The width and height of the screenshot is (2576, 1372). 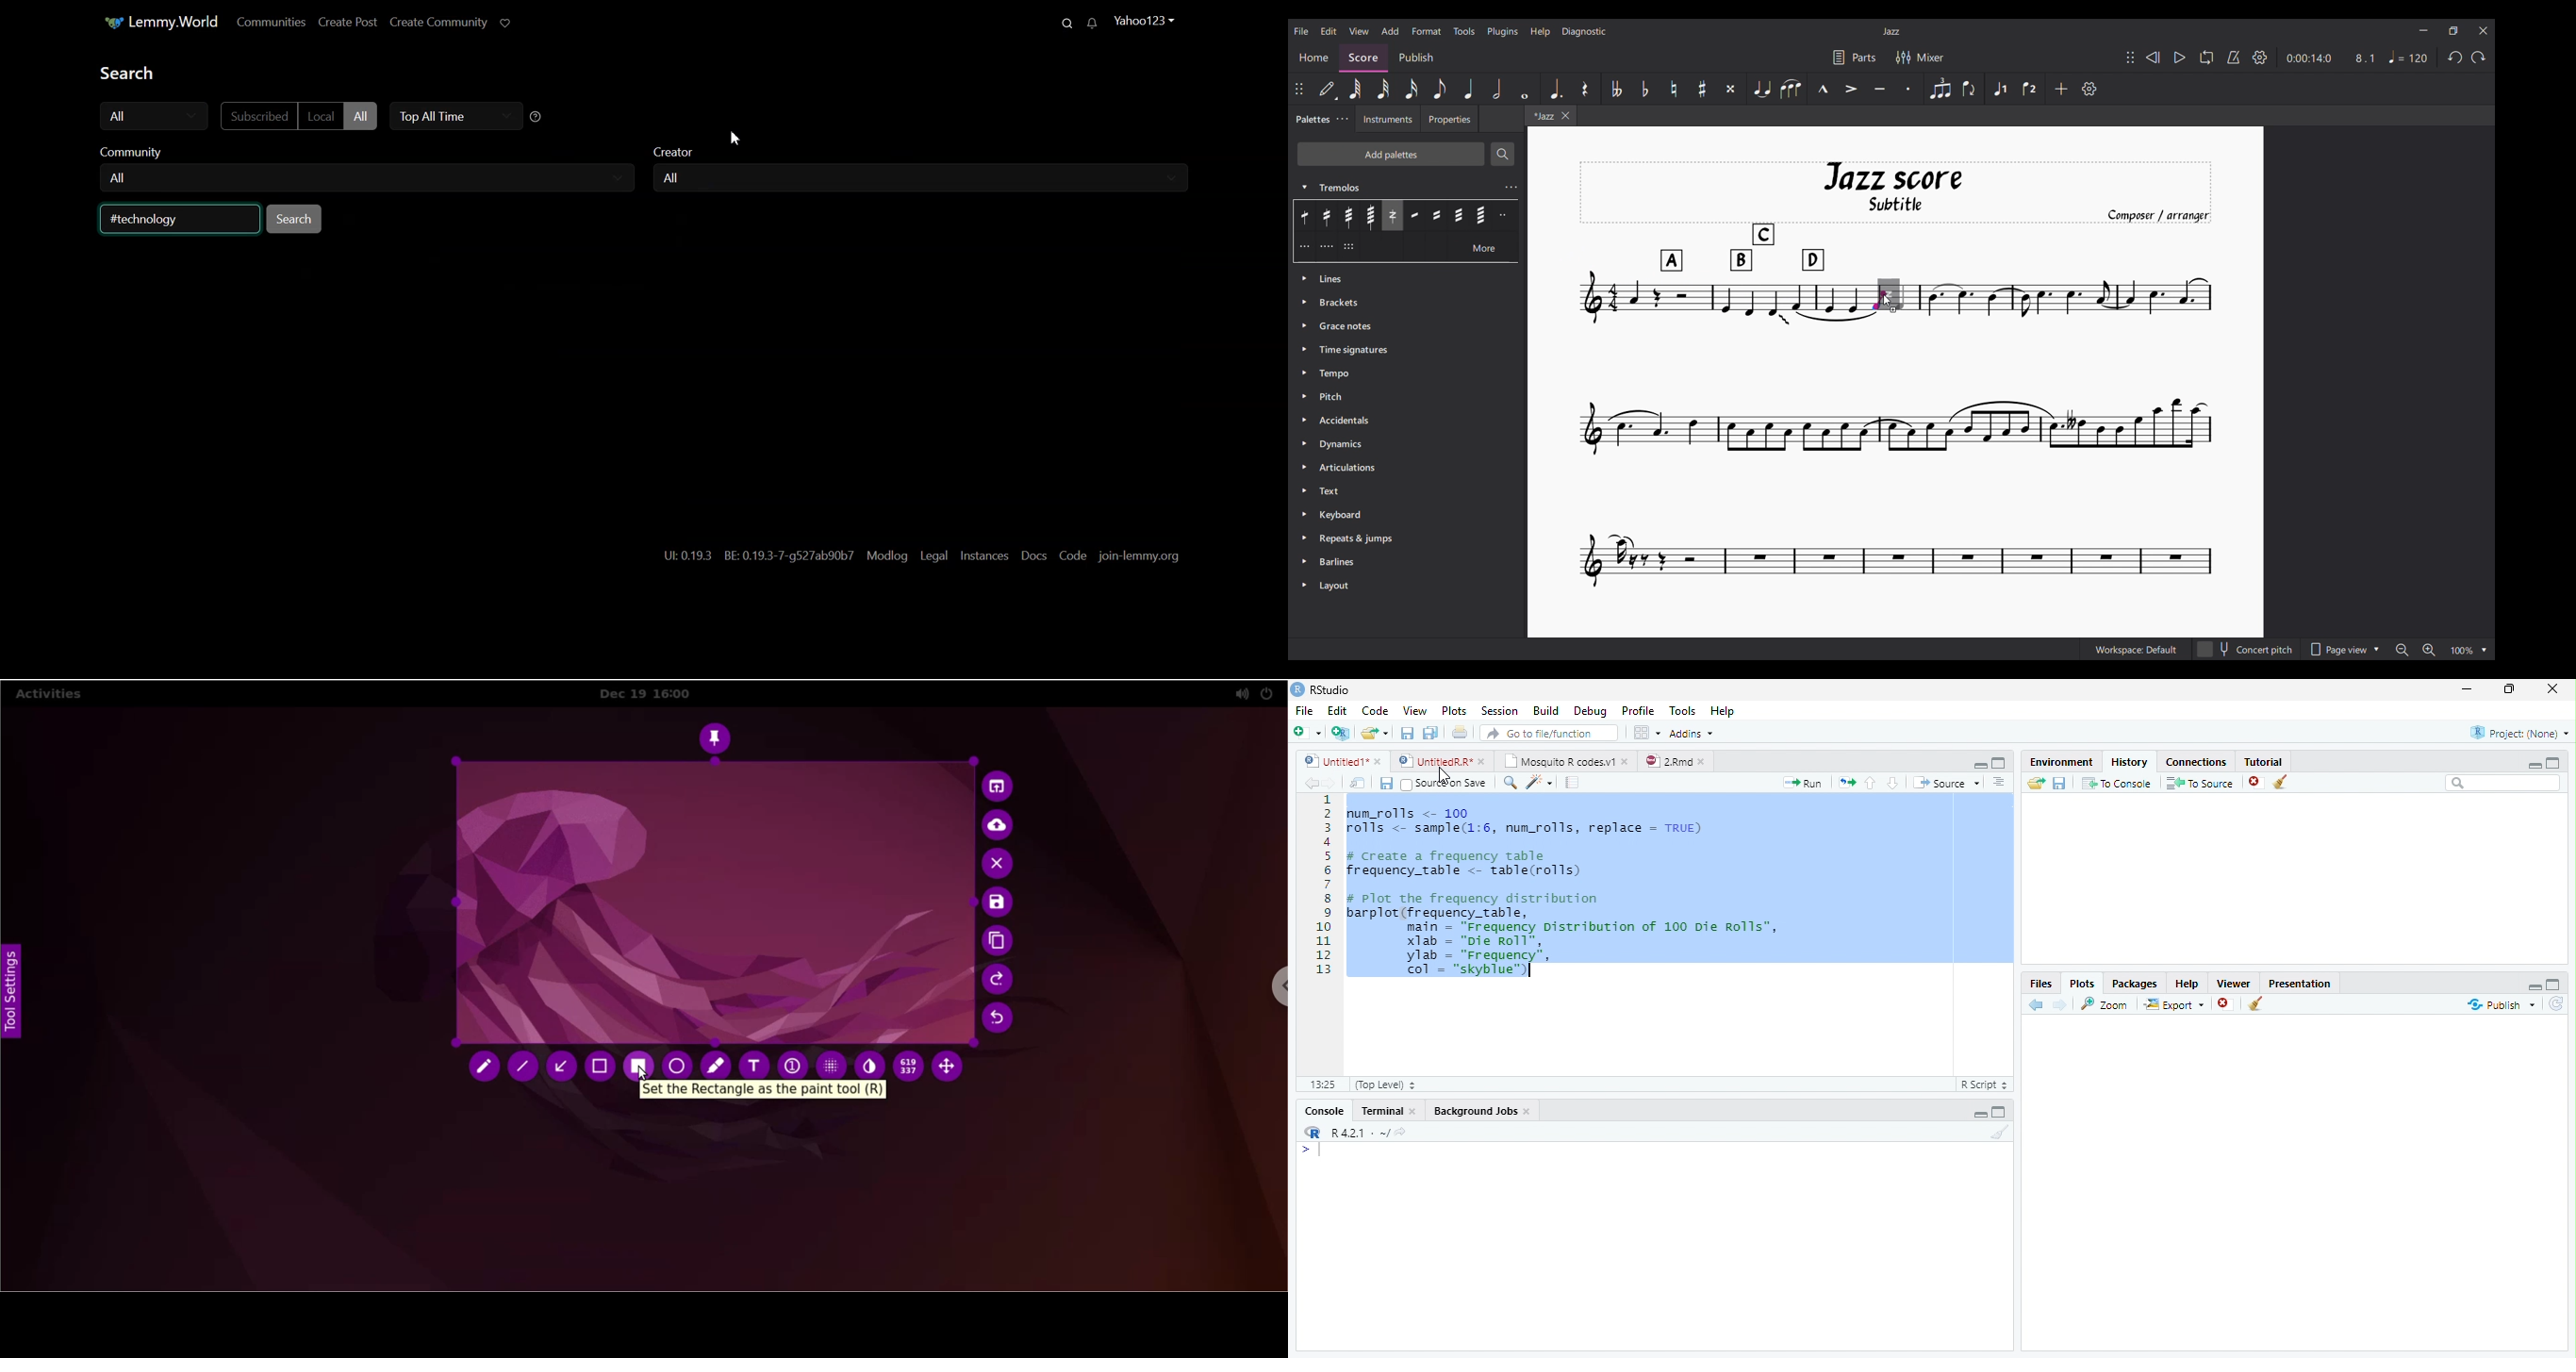 I want to click on Maximize, so click(x=2510, y=689).